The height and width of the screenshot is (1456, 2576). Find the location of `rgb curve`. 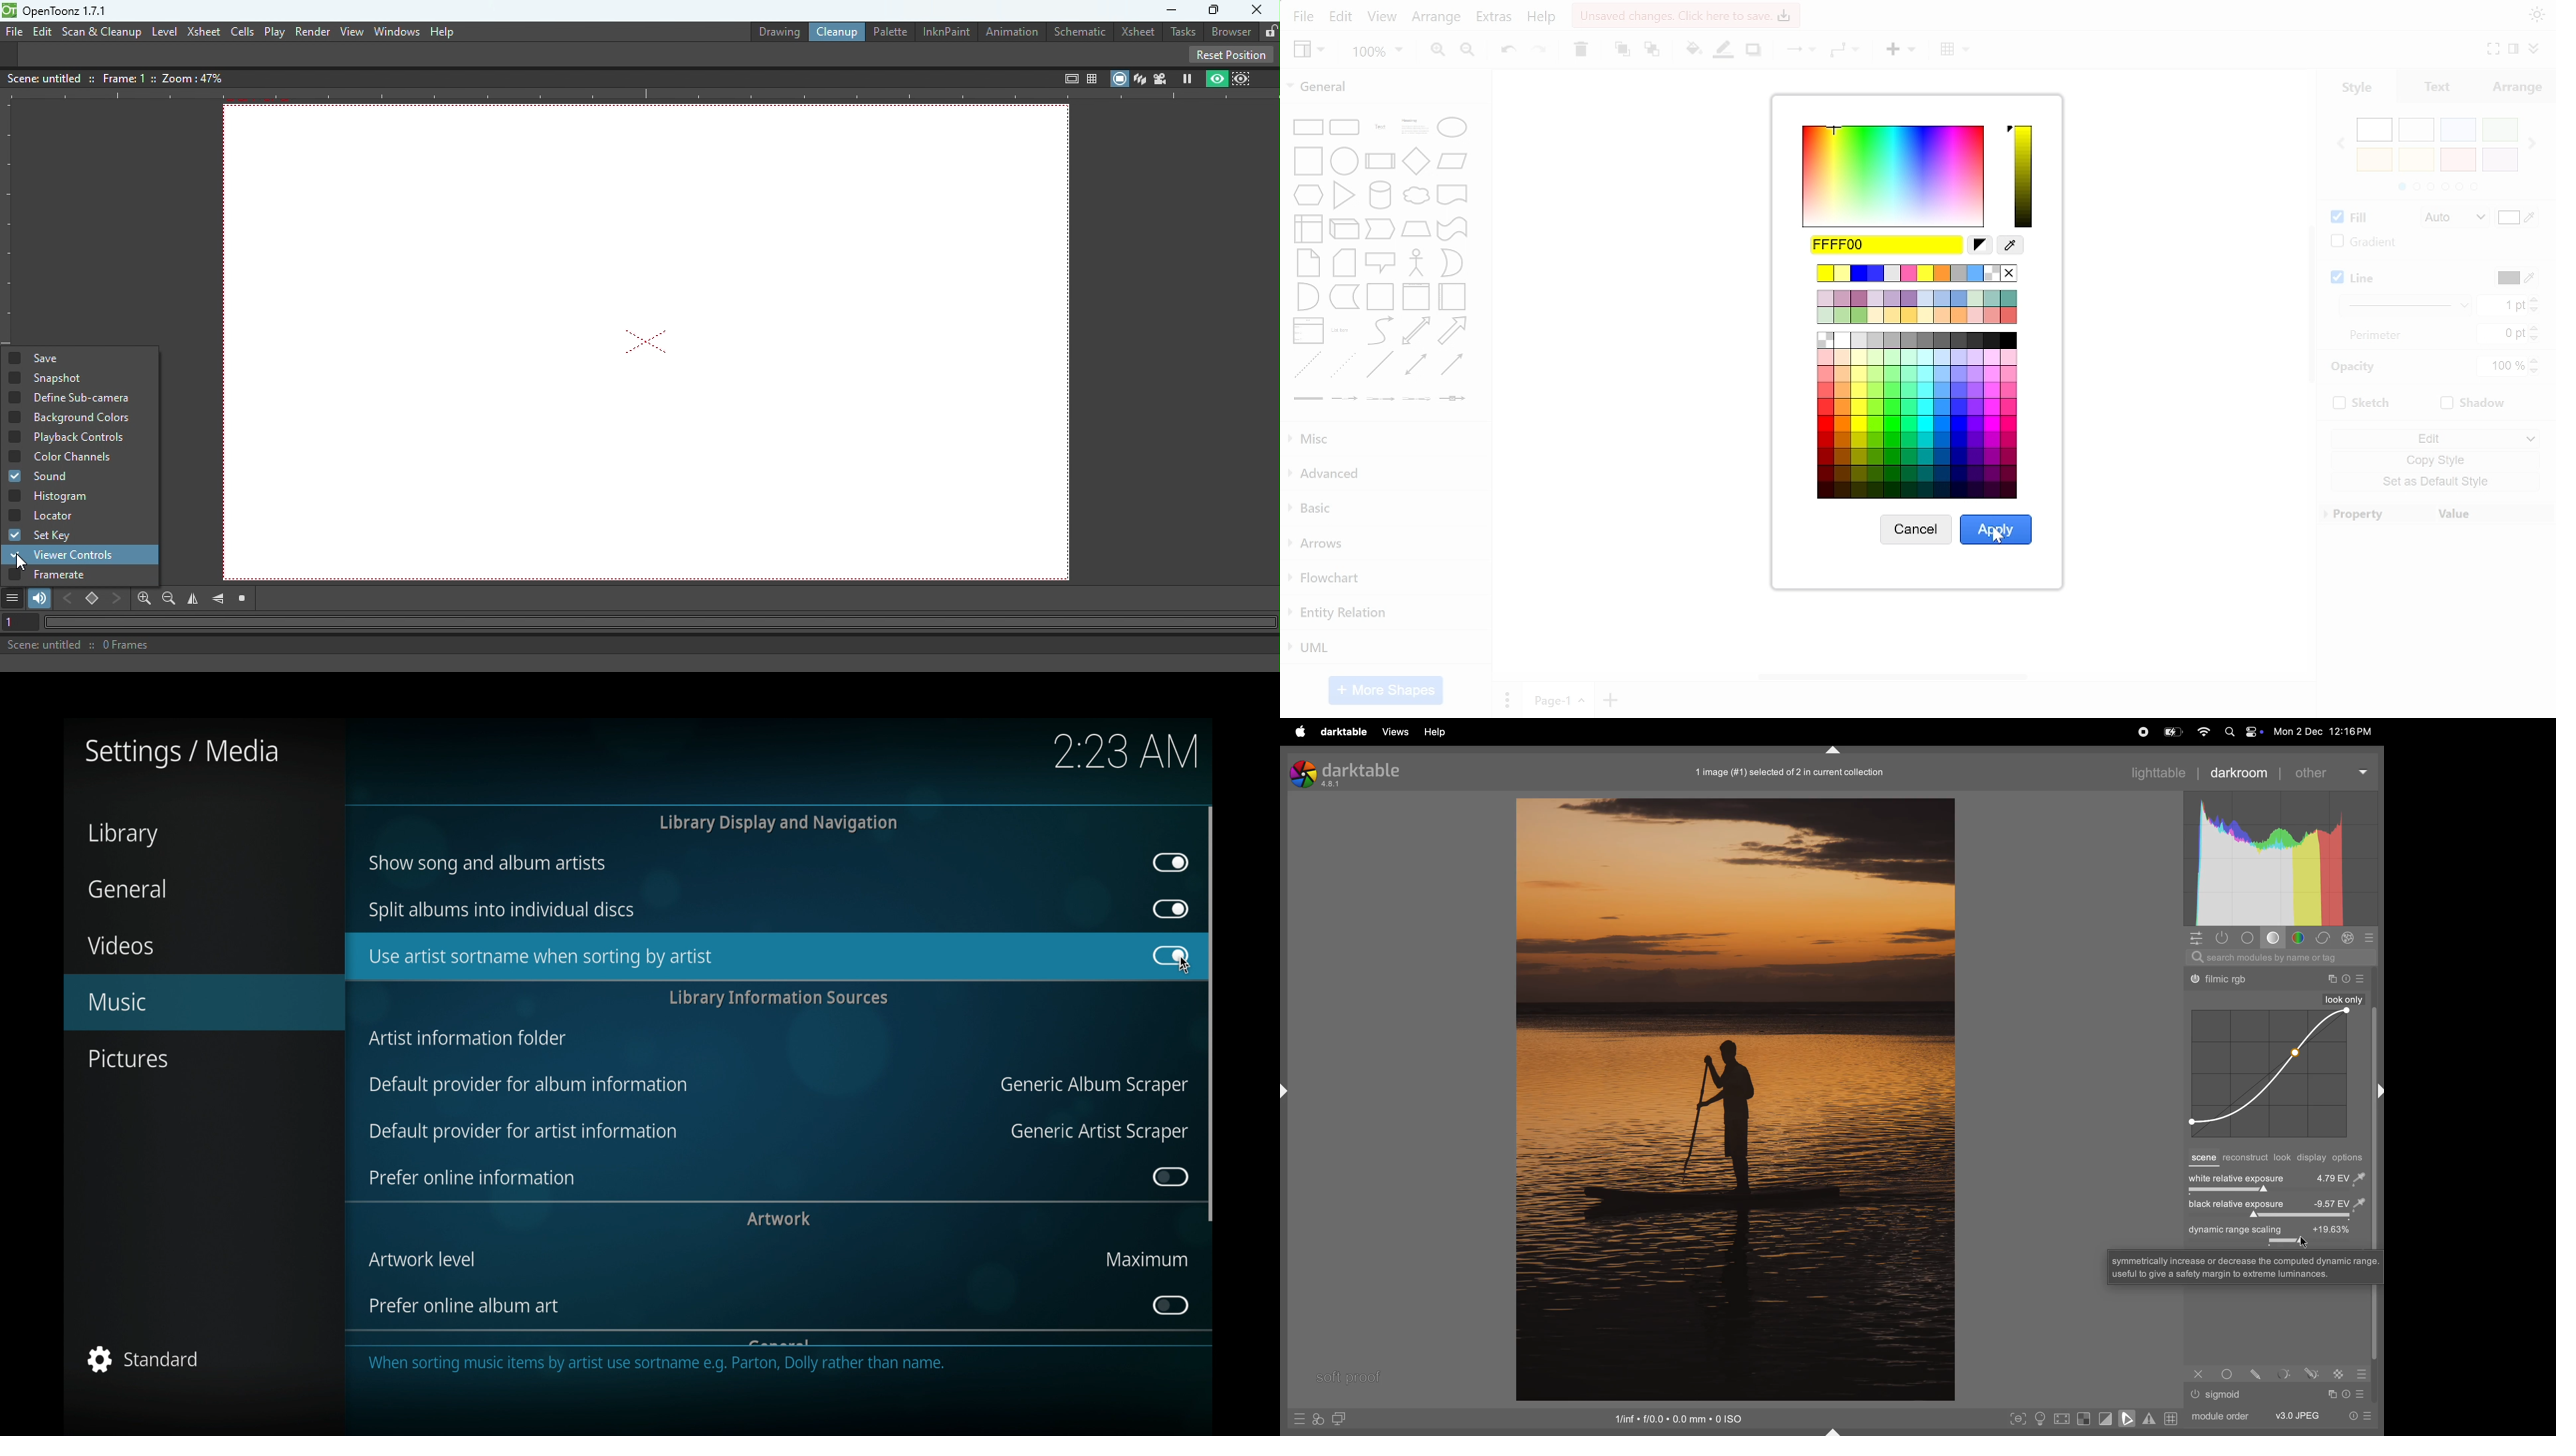

rgb curve is located at coordinates (2267, 1074).